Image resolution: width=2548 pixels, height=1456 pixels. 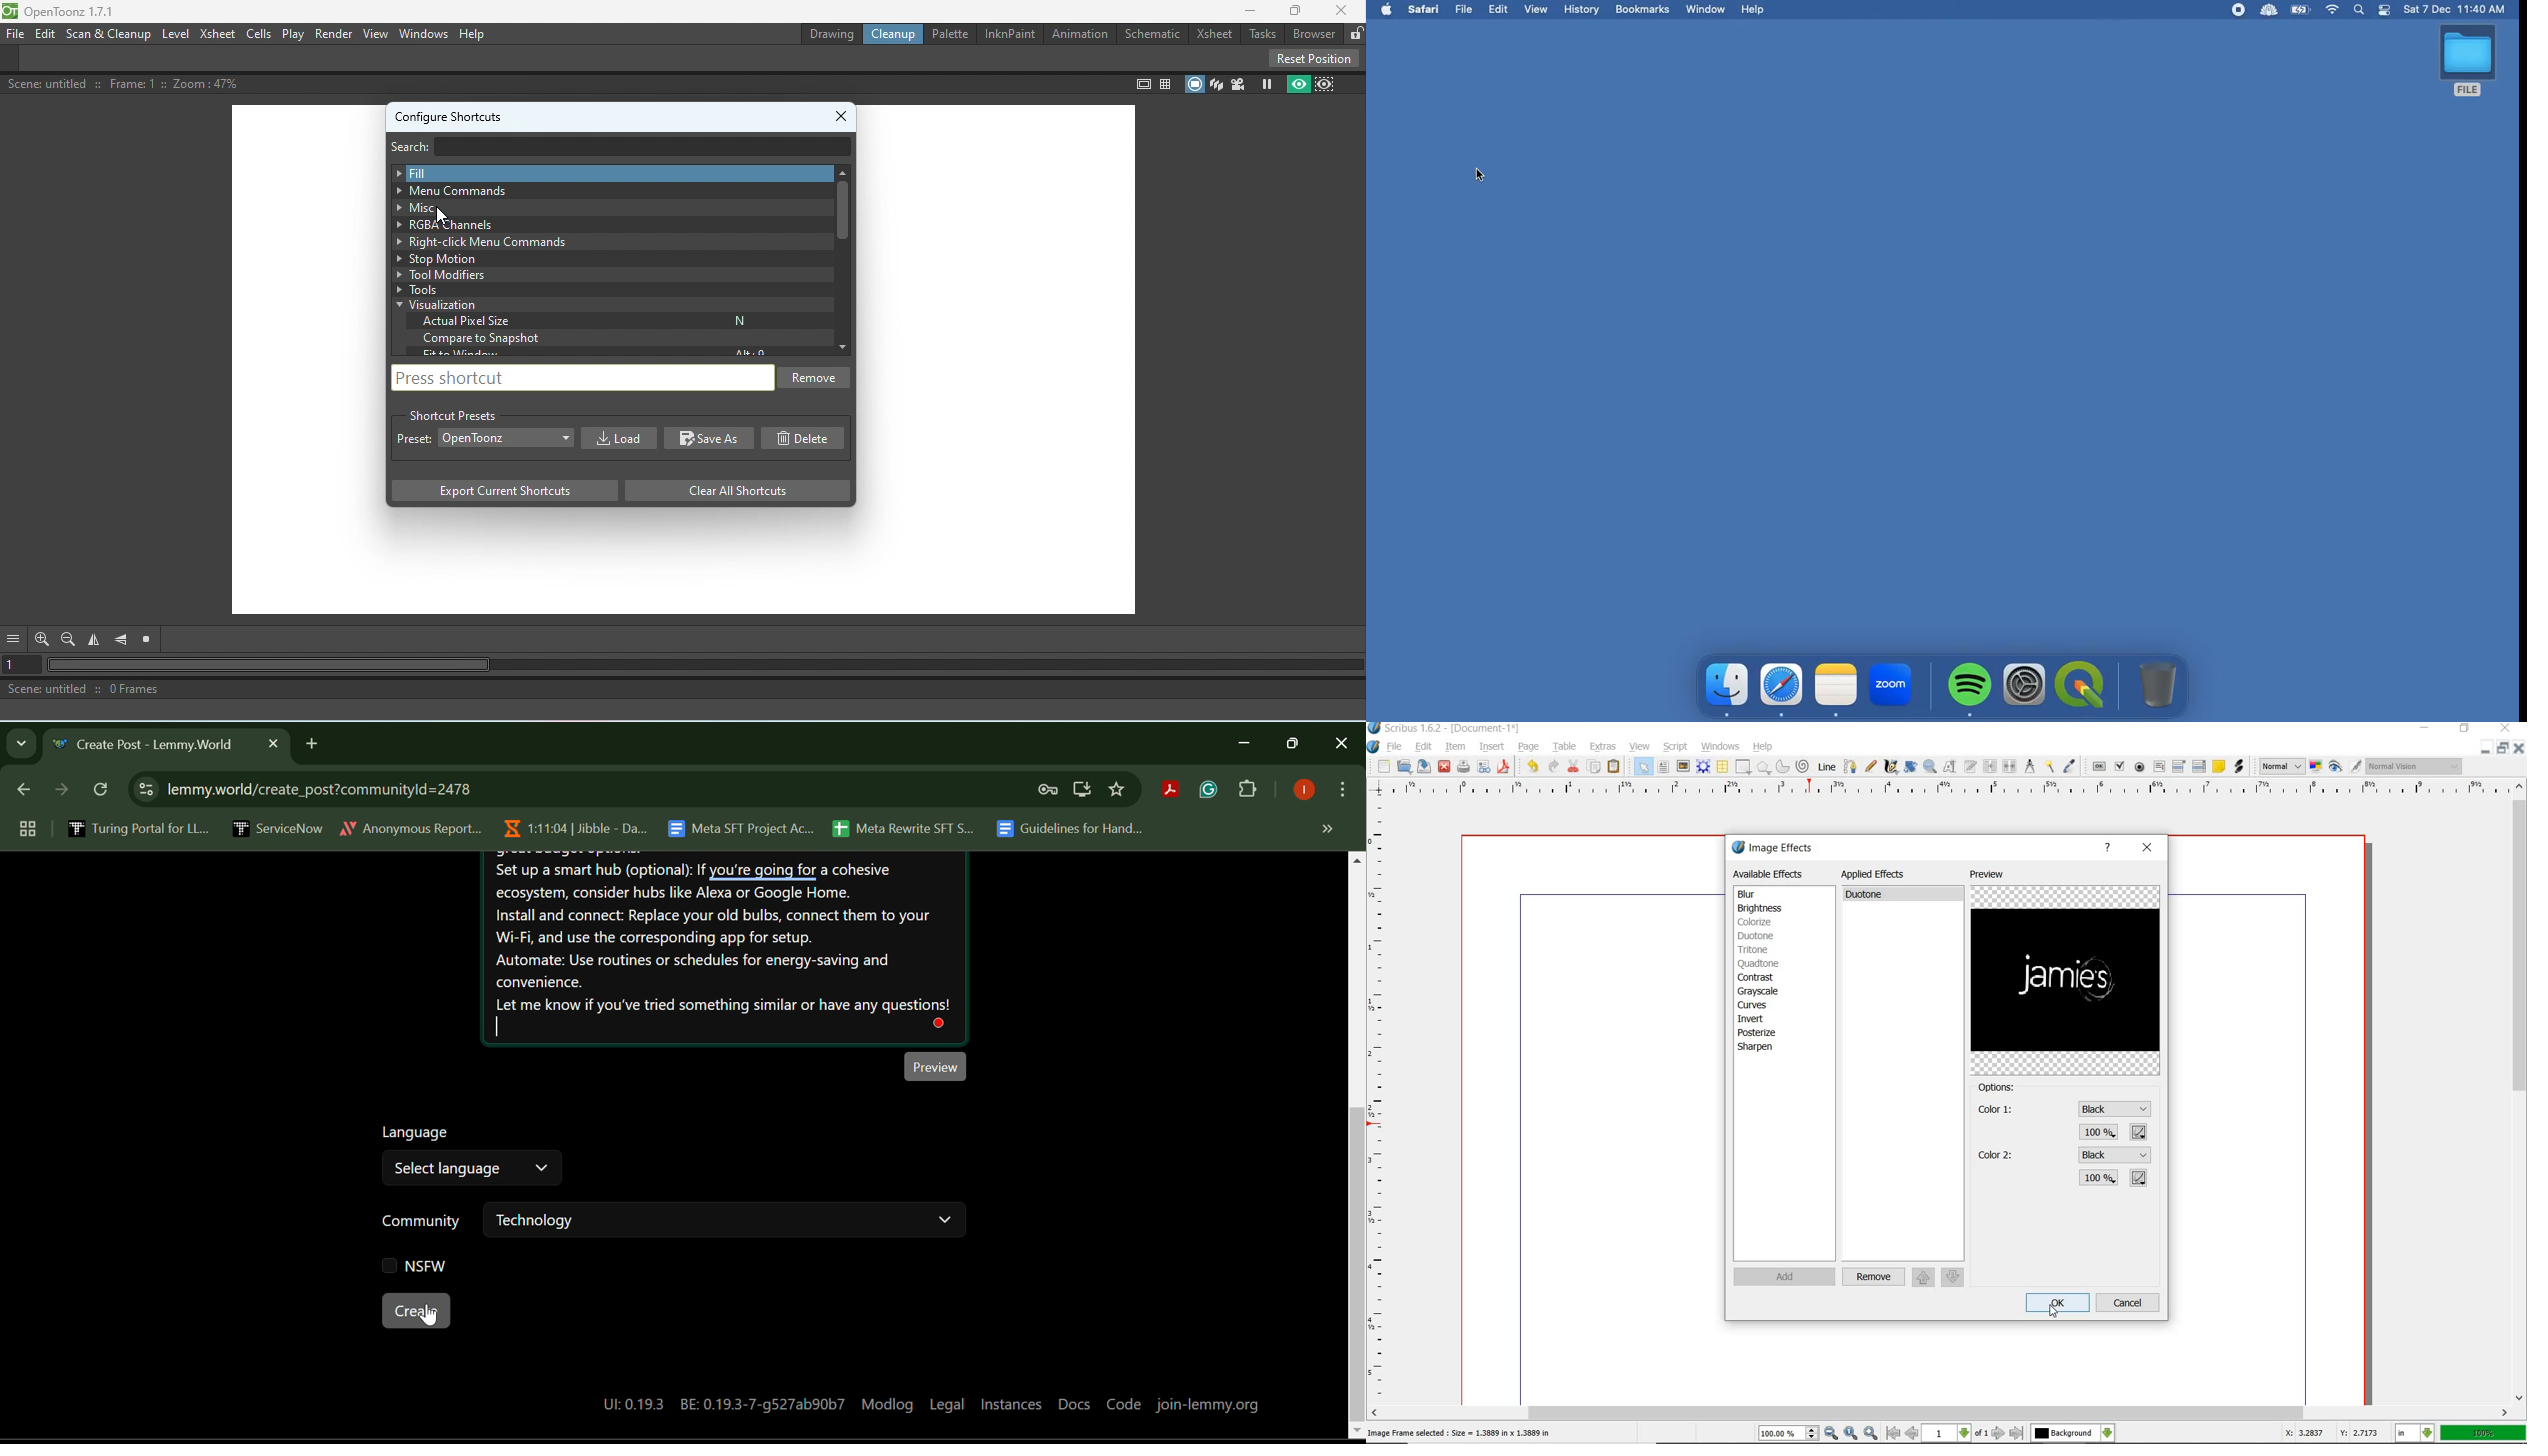 I want to click on Preset, so click(x=414, y=441).